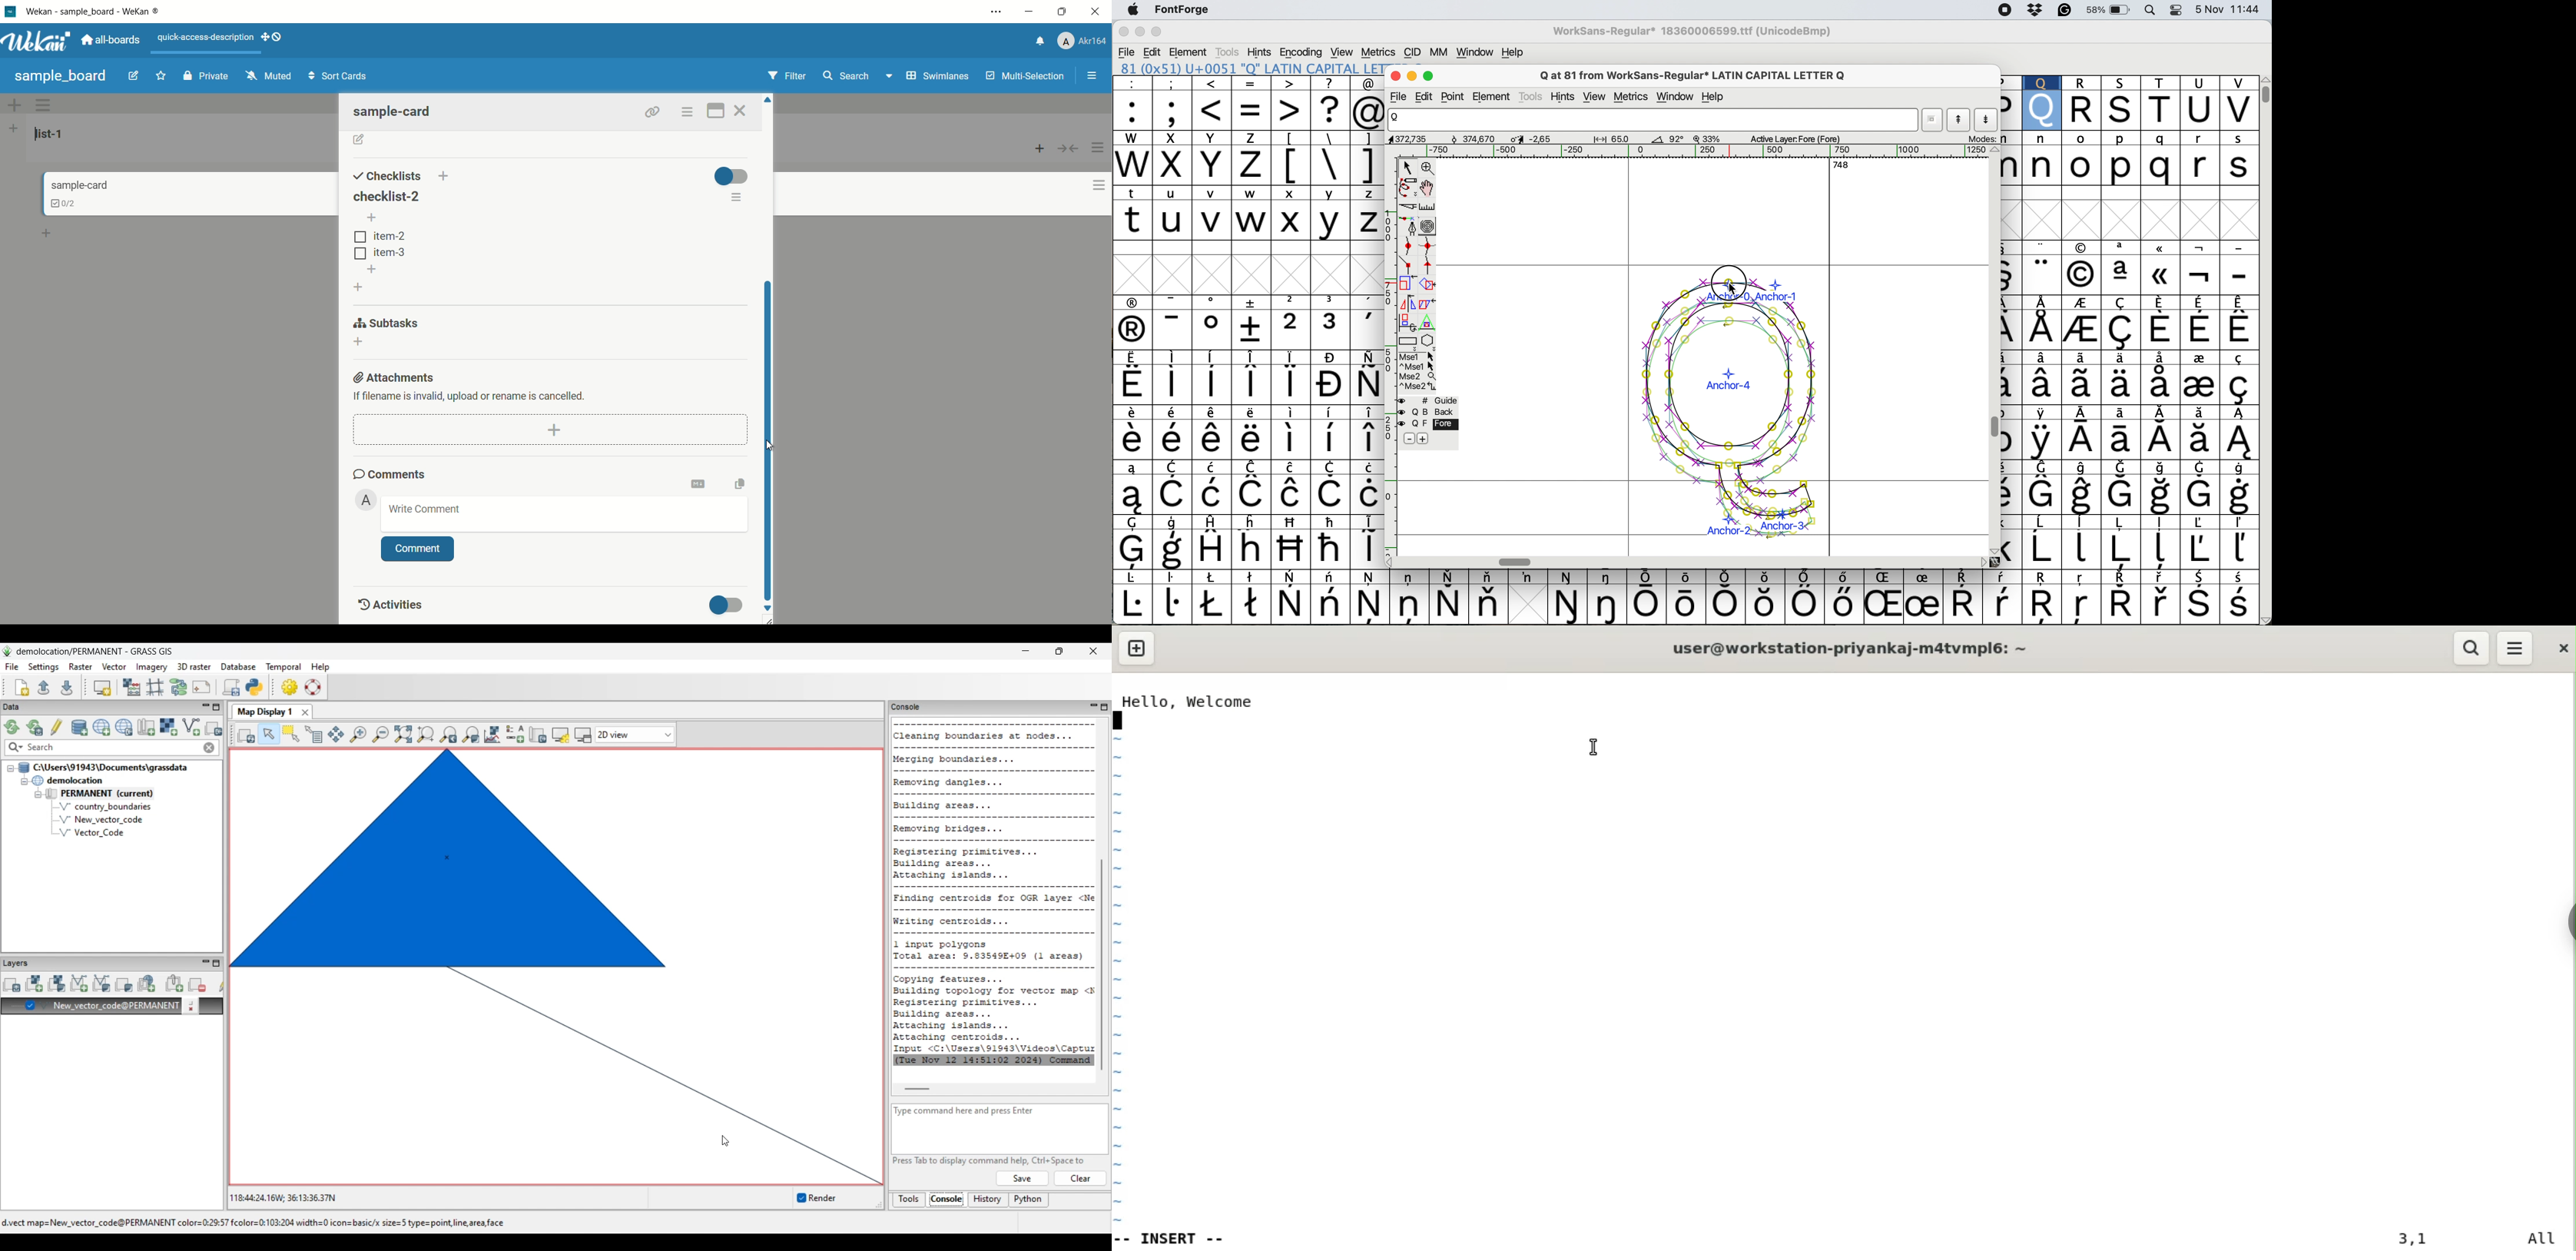  Describe the element at coordinates (1407, 304) in the screenshot. I see `flip the selection` at that location.